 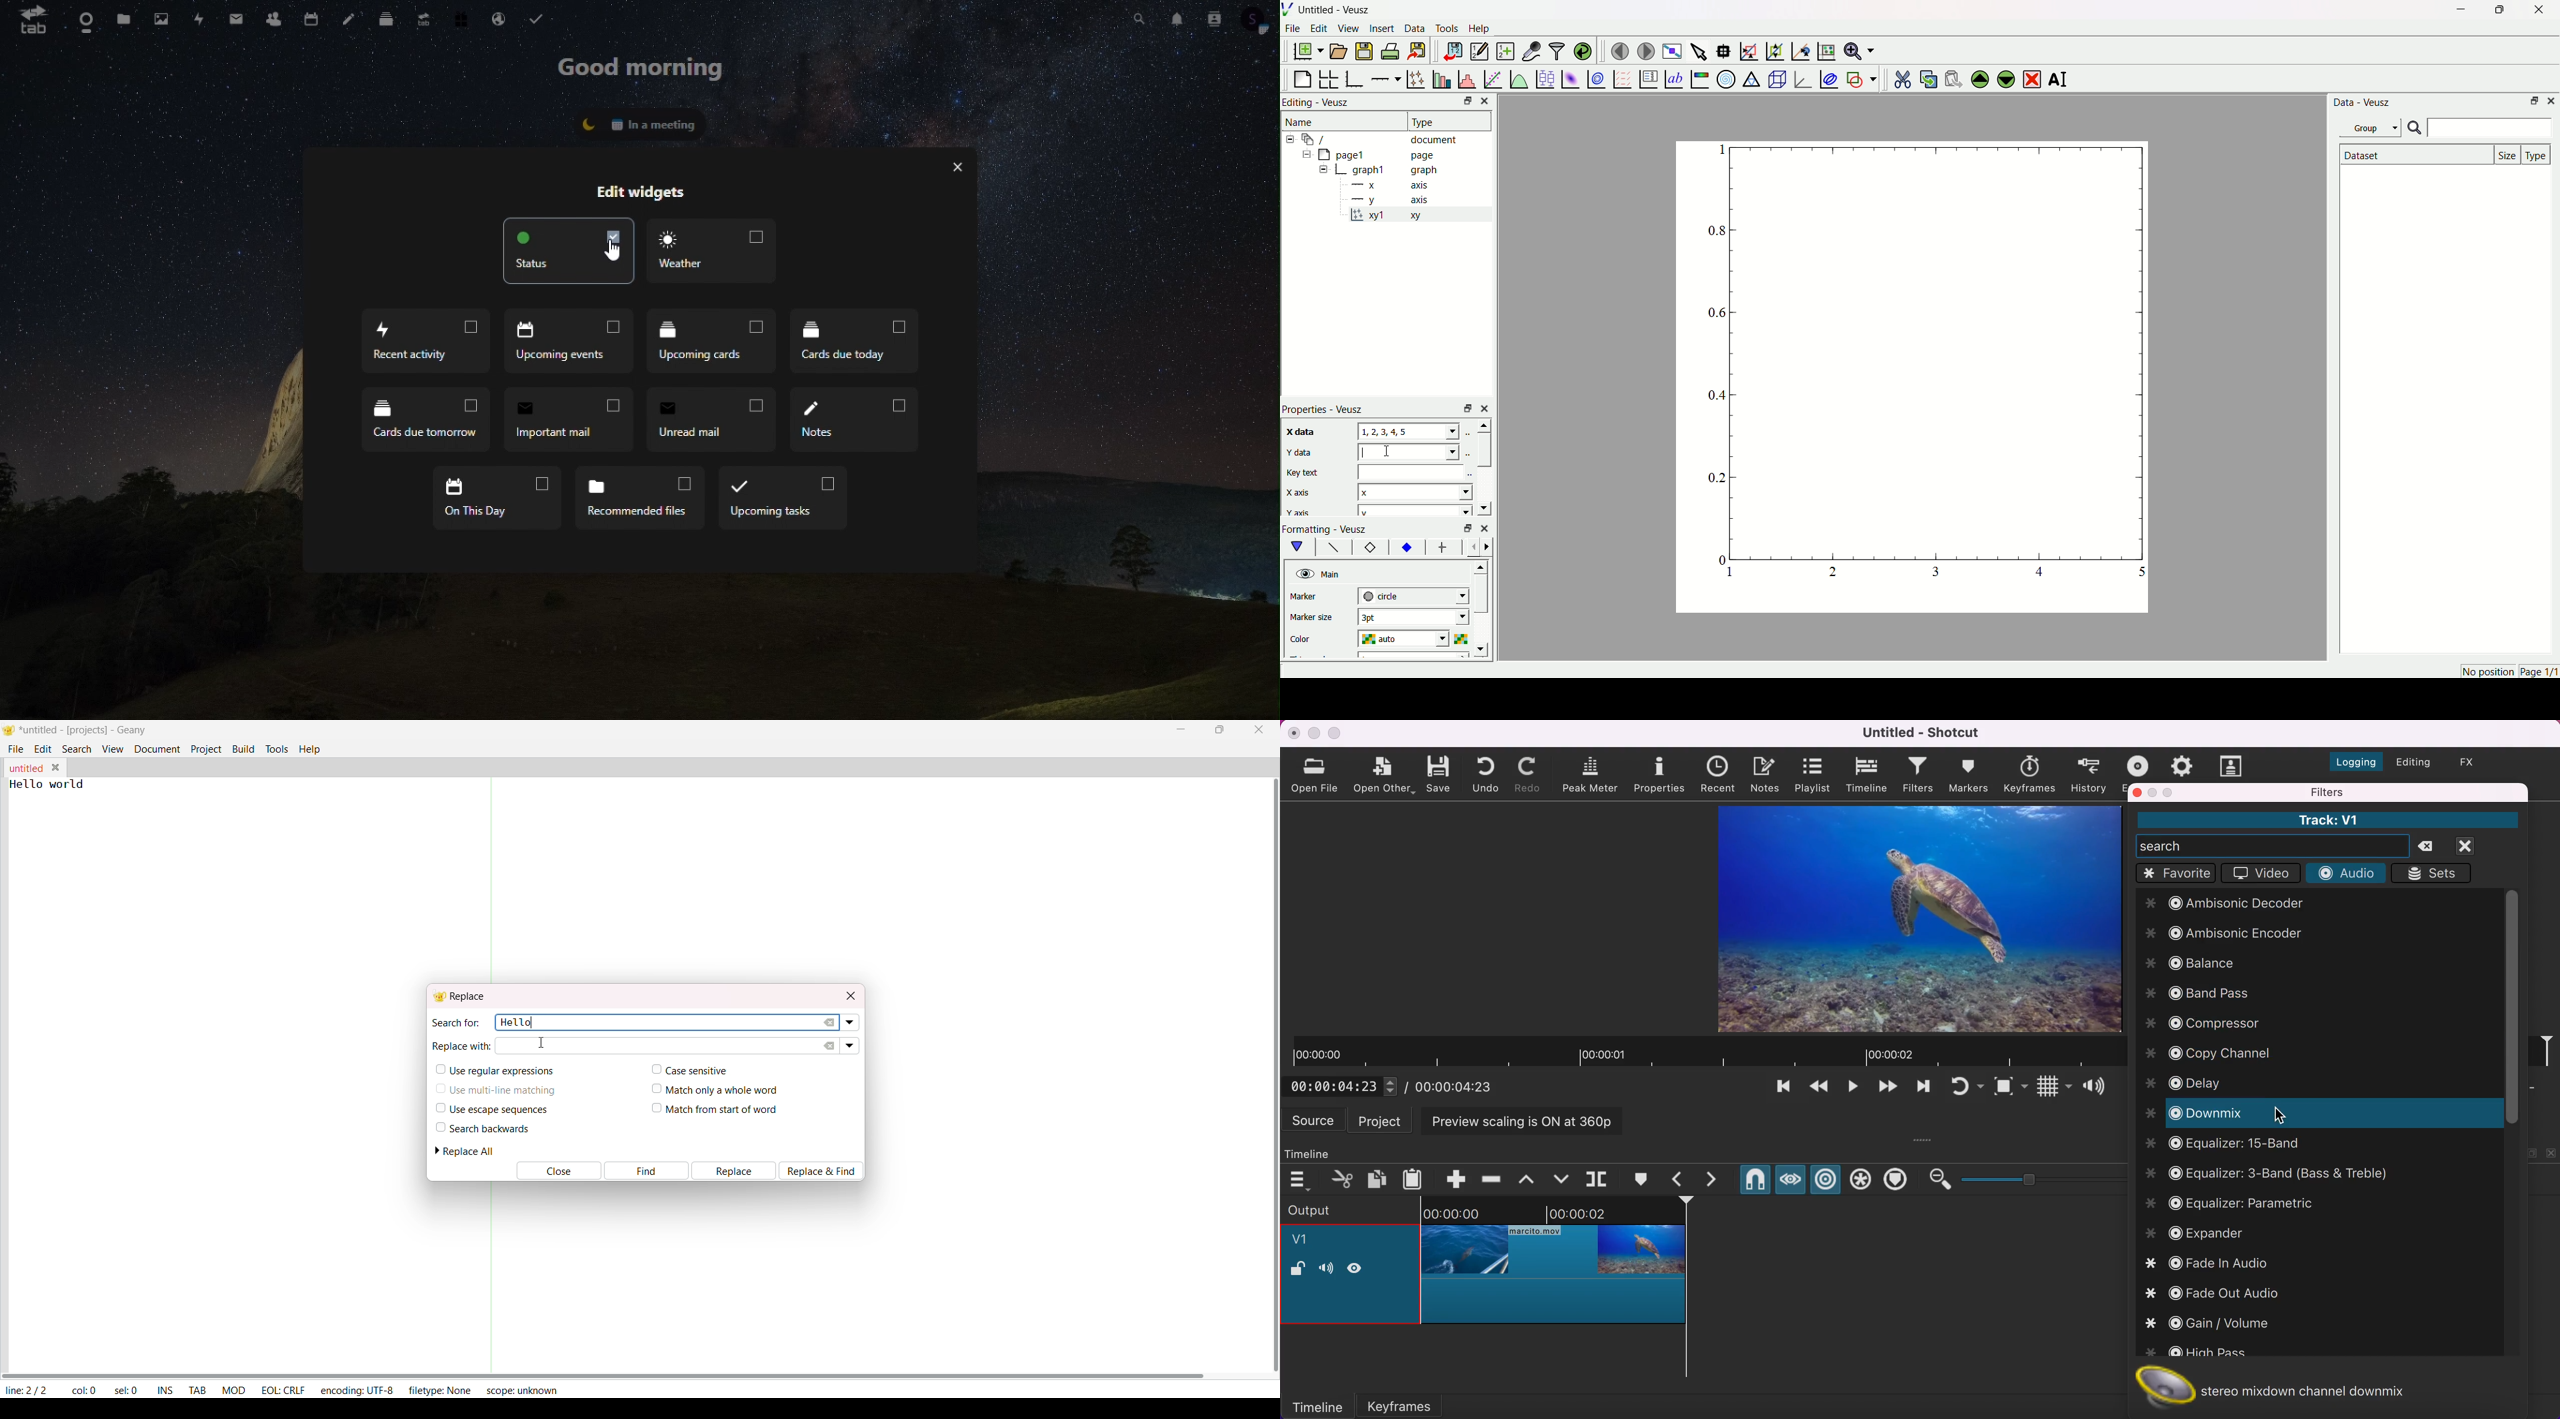 I want to click on close, so click(x=1295, y=733).